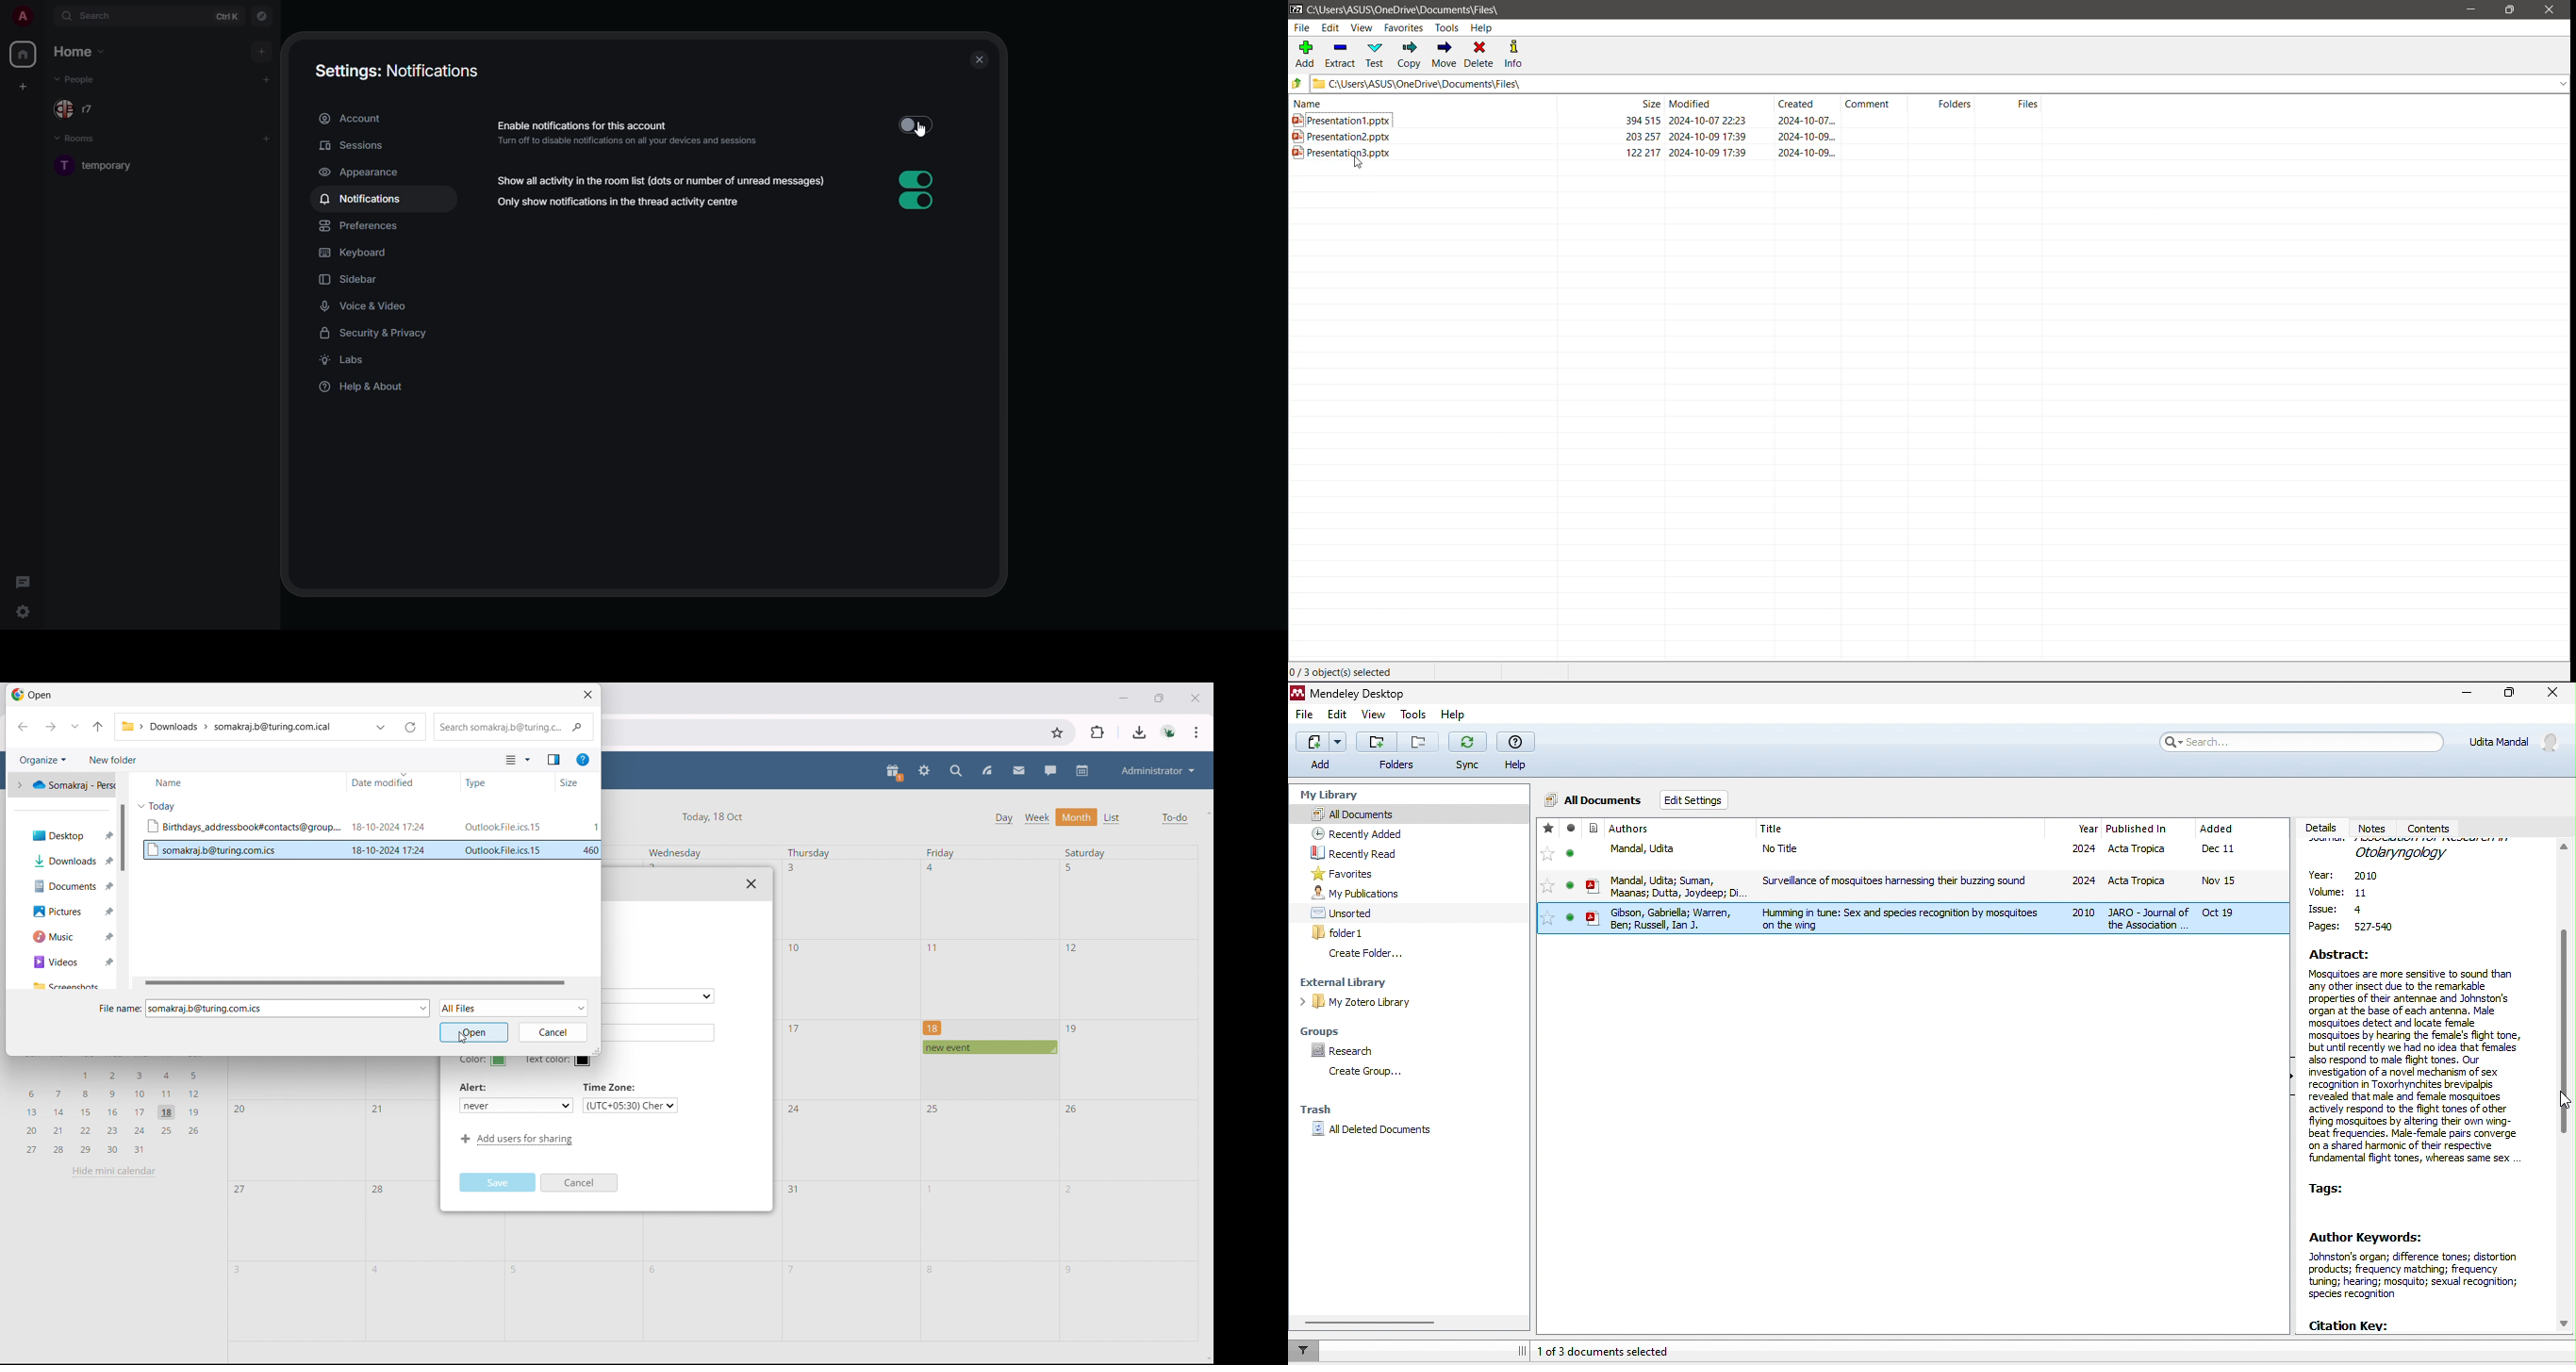 This screenshot has width=2576, height=1372. Describe the element at coordinates (1357, 853) in the screenshot. I see `recently read` at that location.